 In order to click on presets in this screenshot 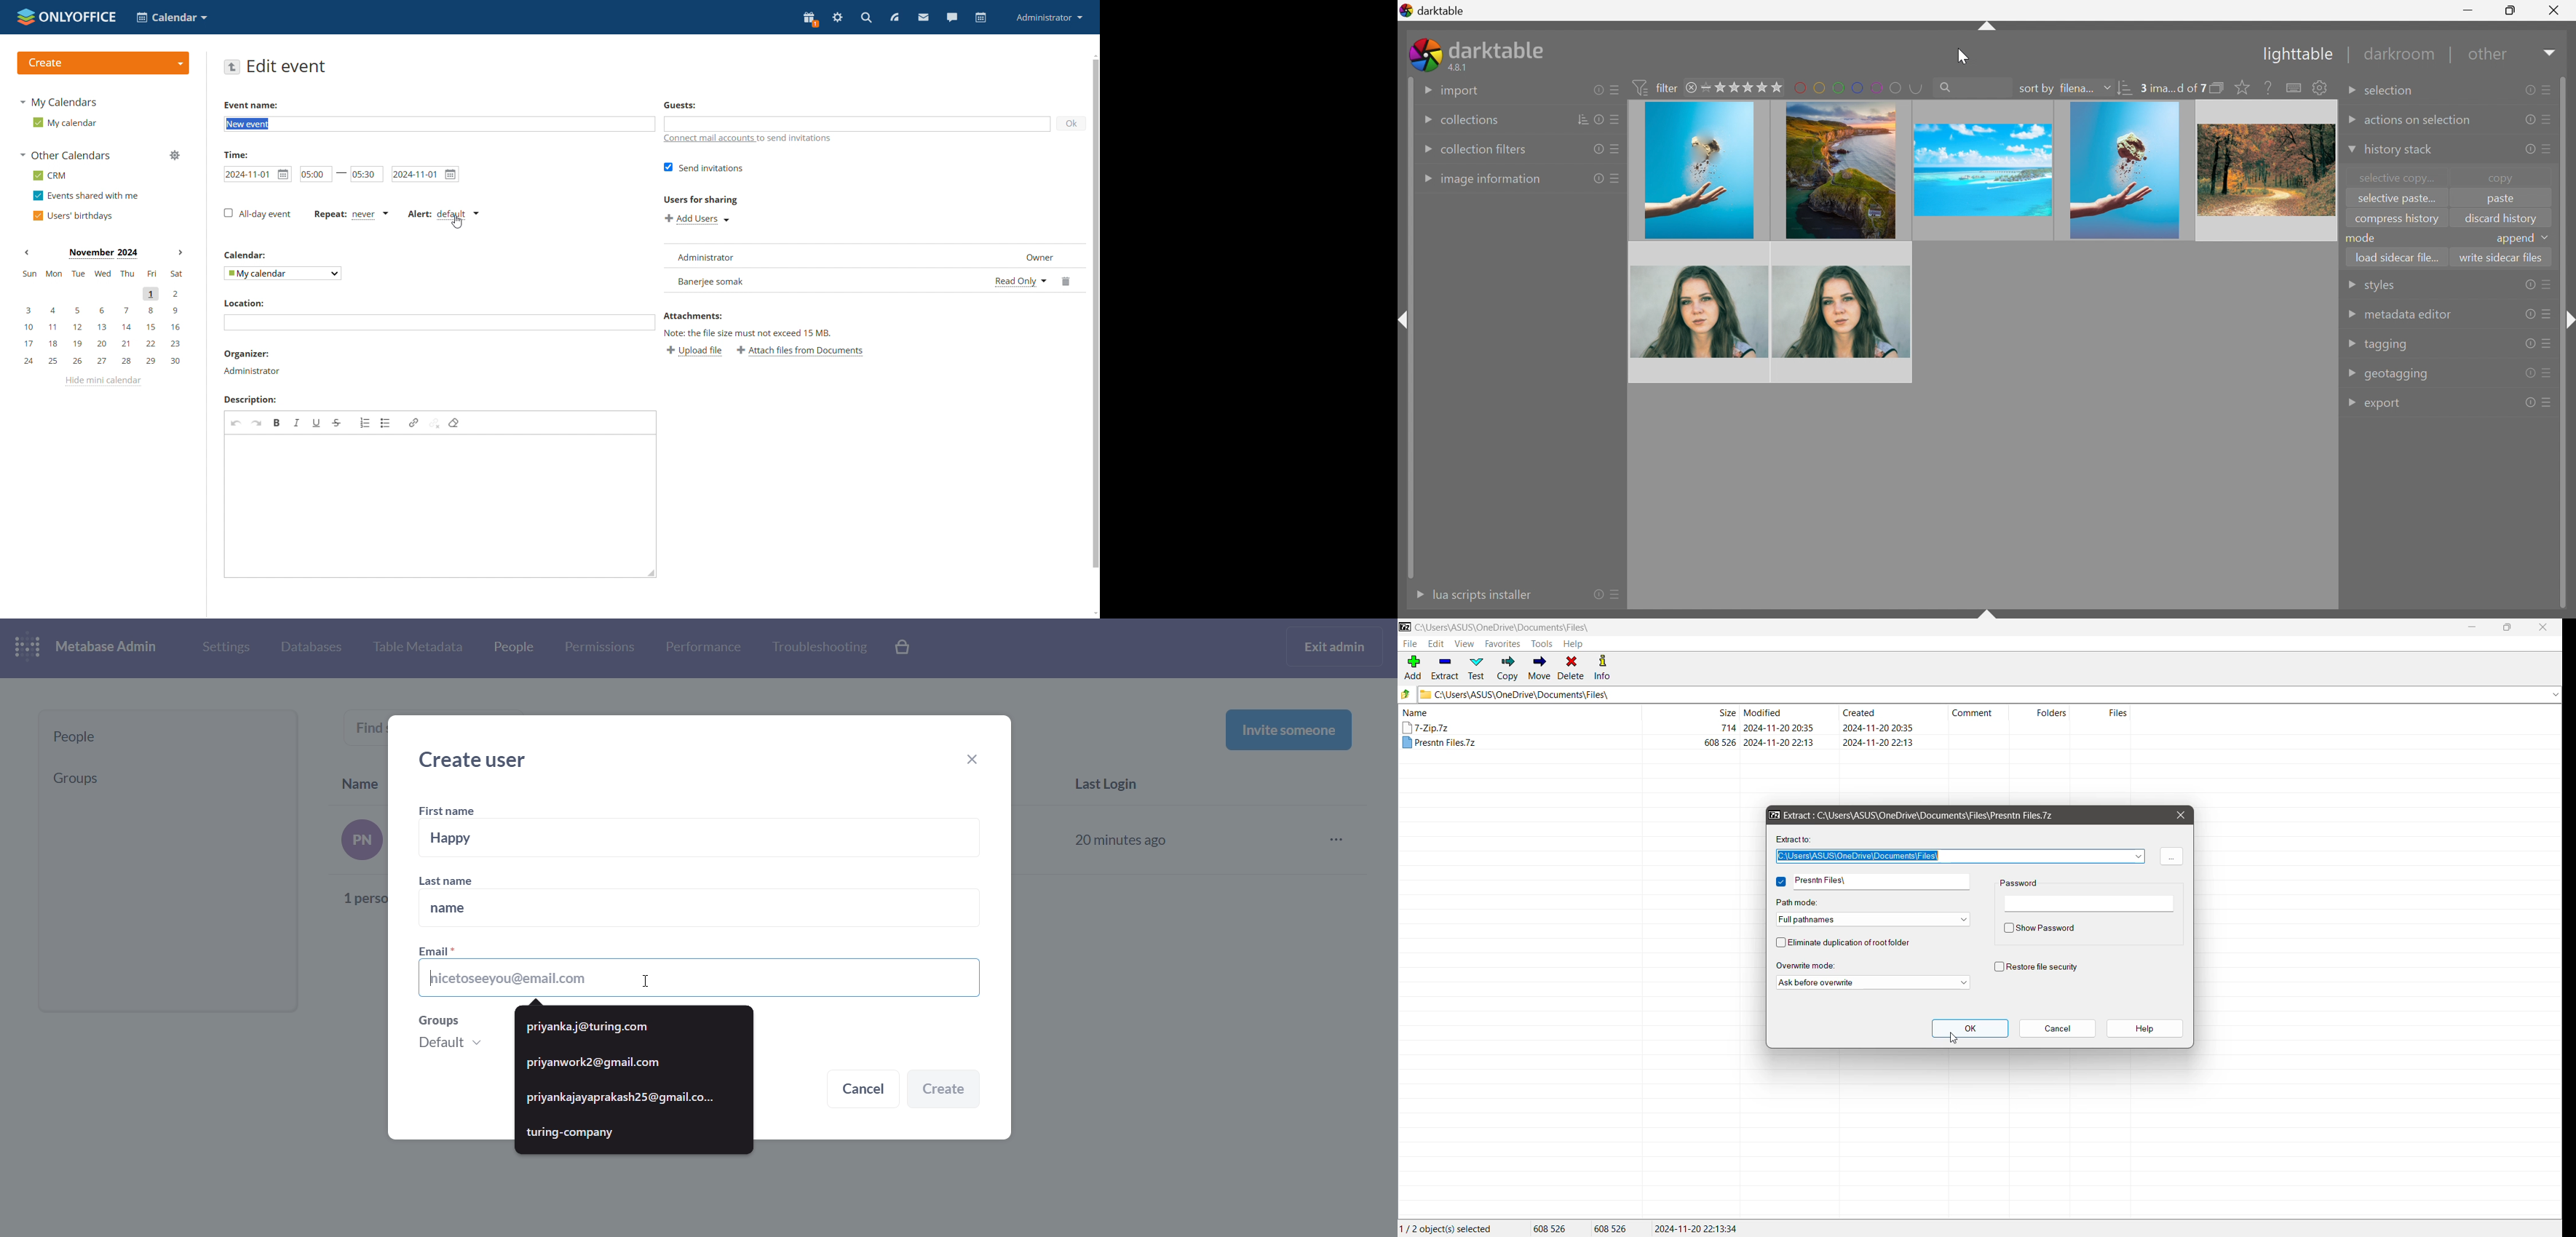, I will do `click(2550, 119)`.